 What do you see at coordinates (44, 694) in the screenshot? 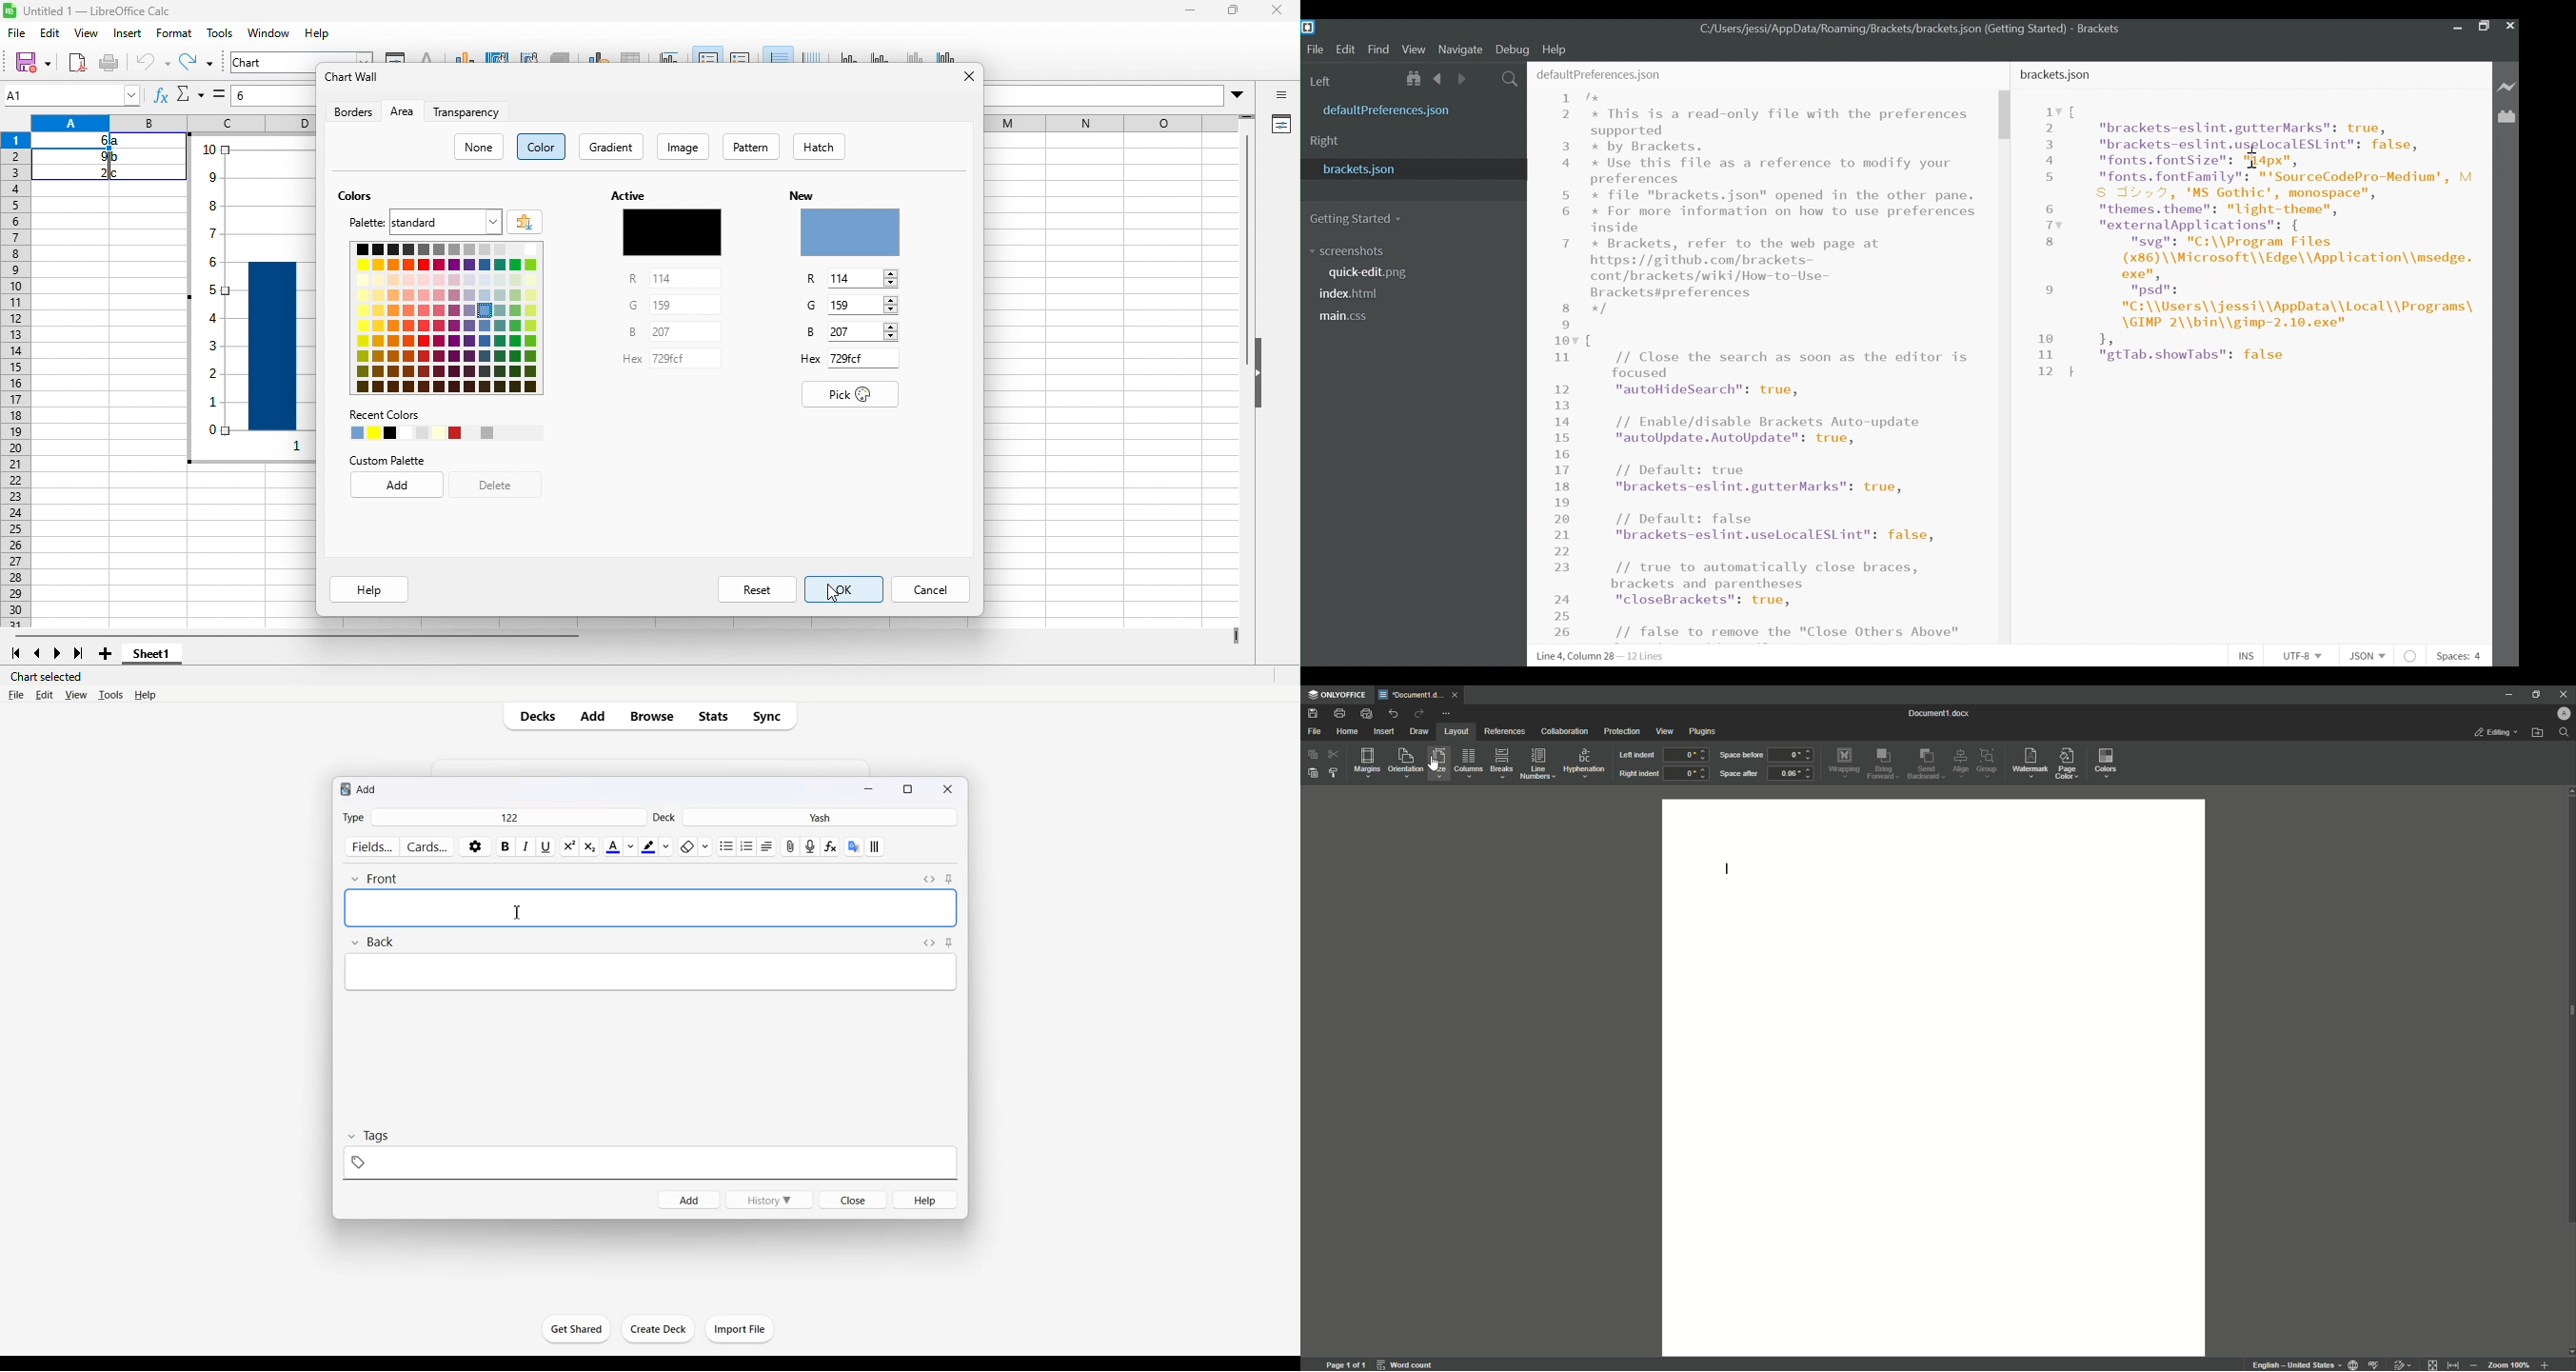
I see `Edit` at bounding box center [44, 694].